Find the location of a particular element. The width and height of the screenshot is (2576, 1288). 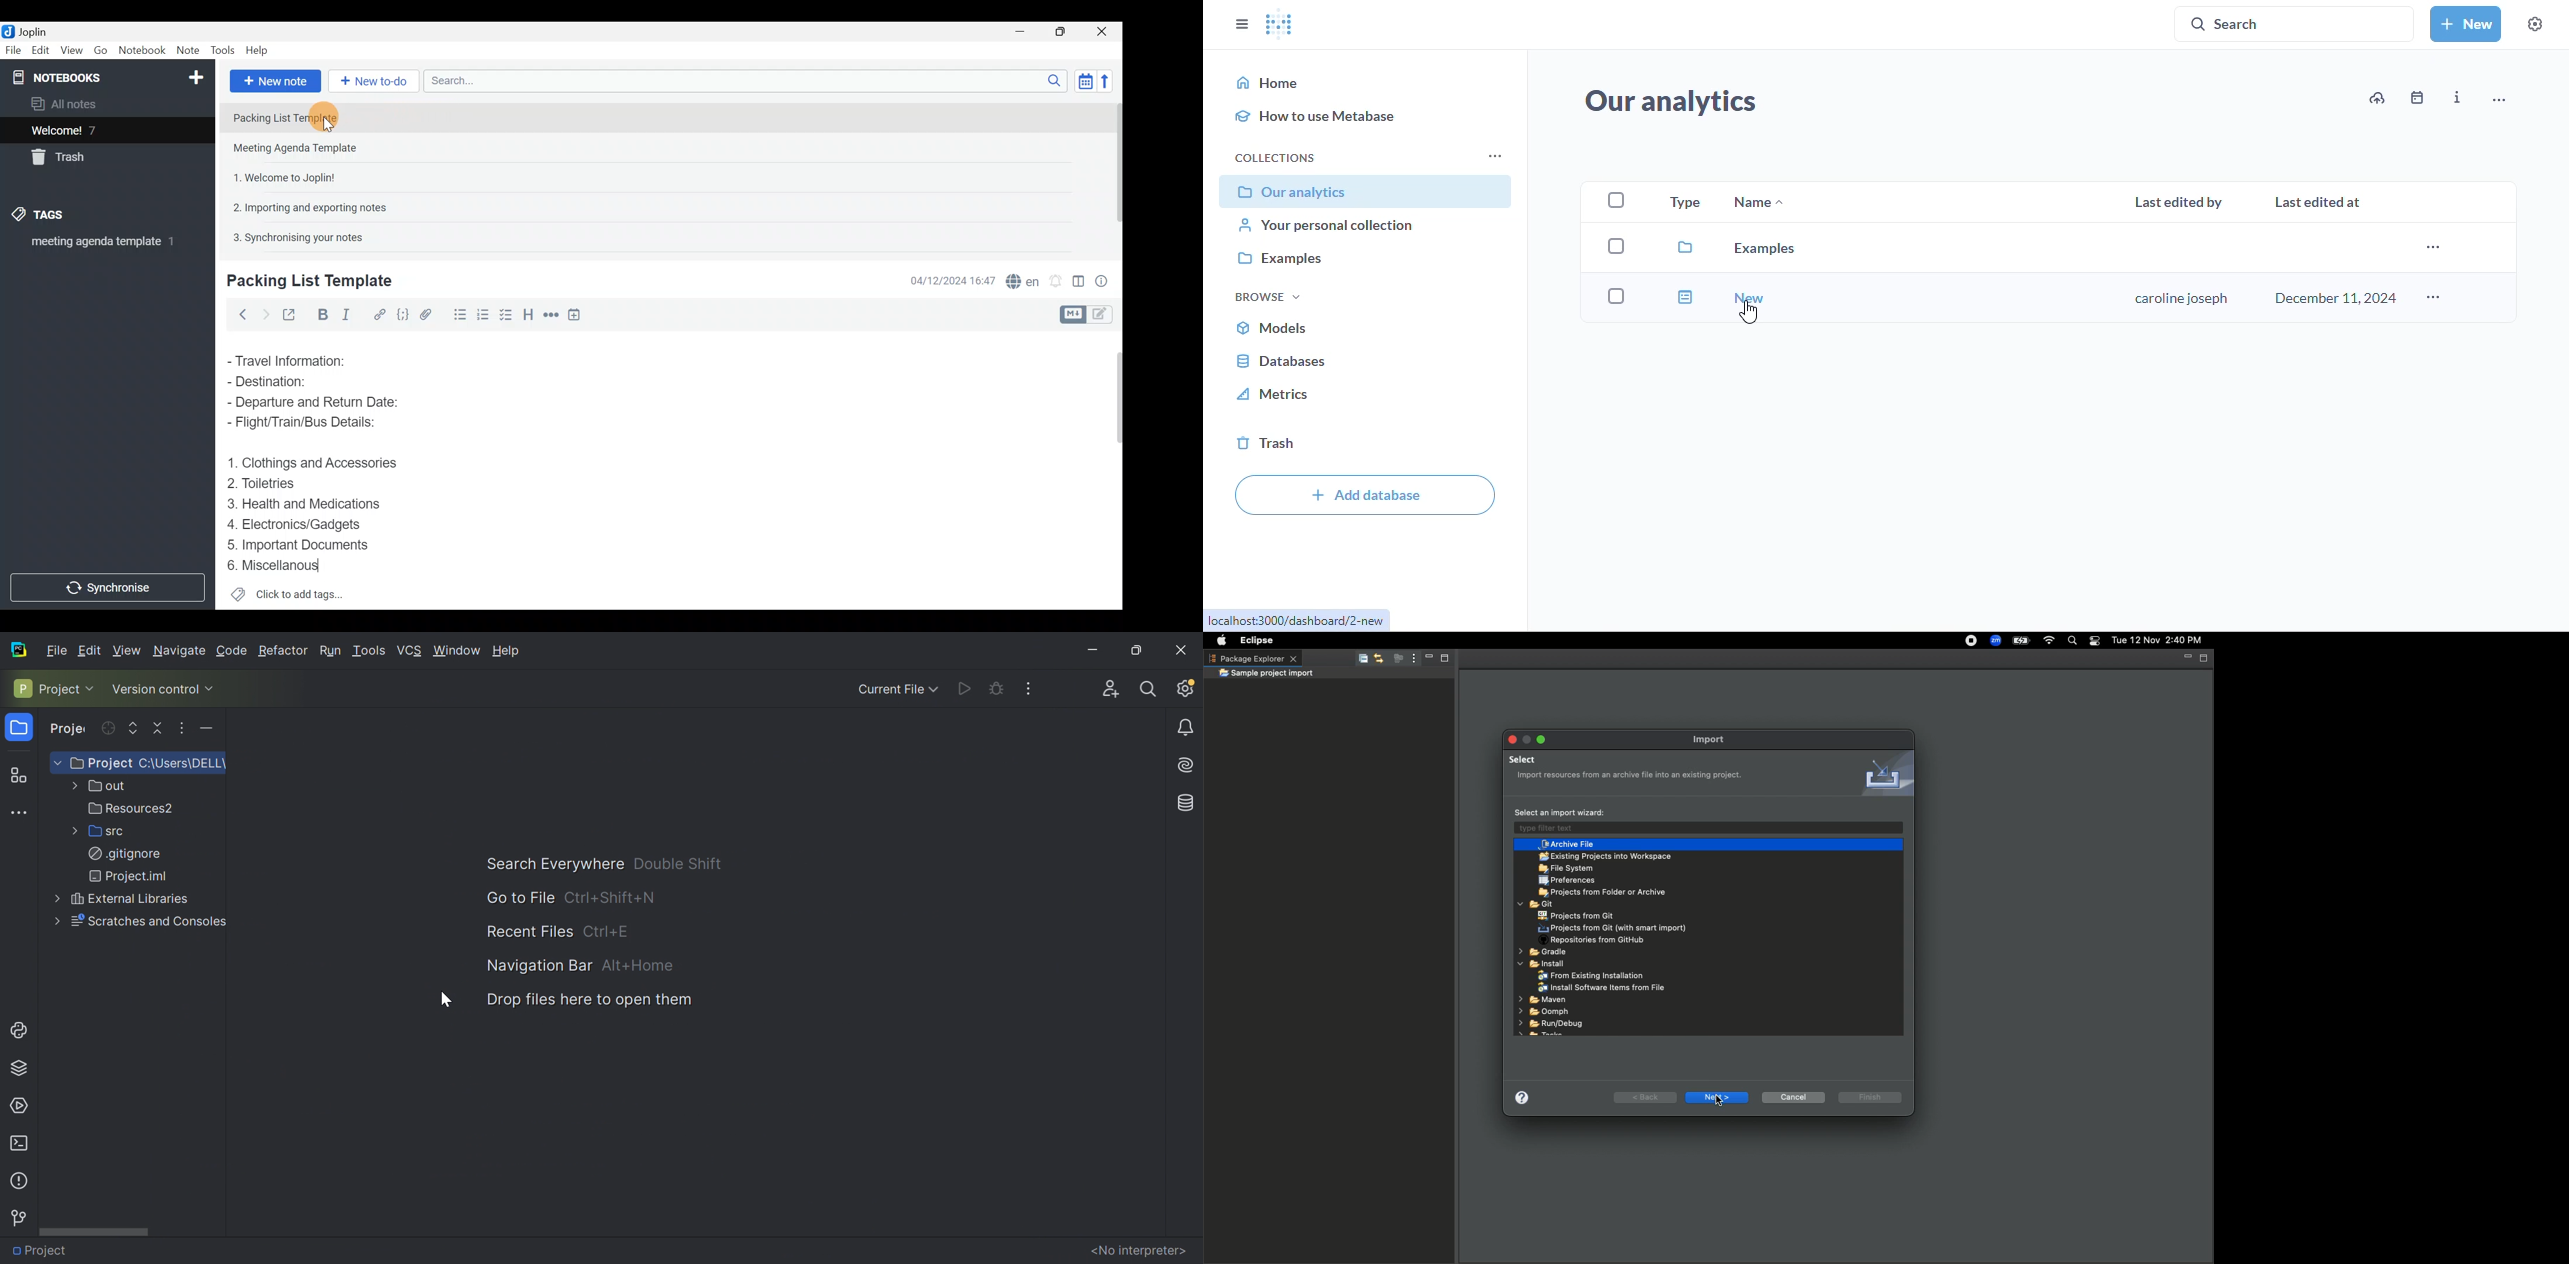

Note is located at coordinates (187, 51).